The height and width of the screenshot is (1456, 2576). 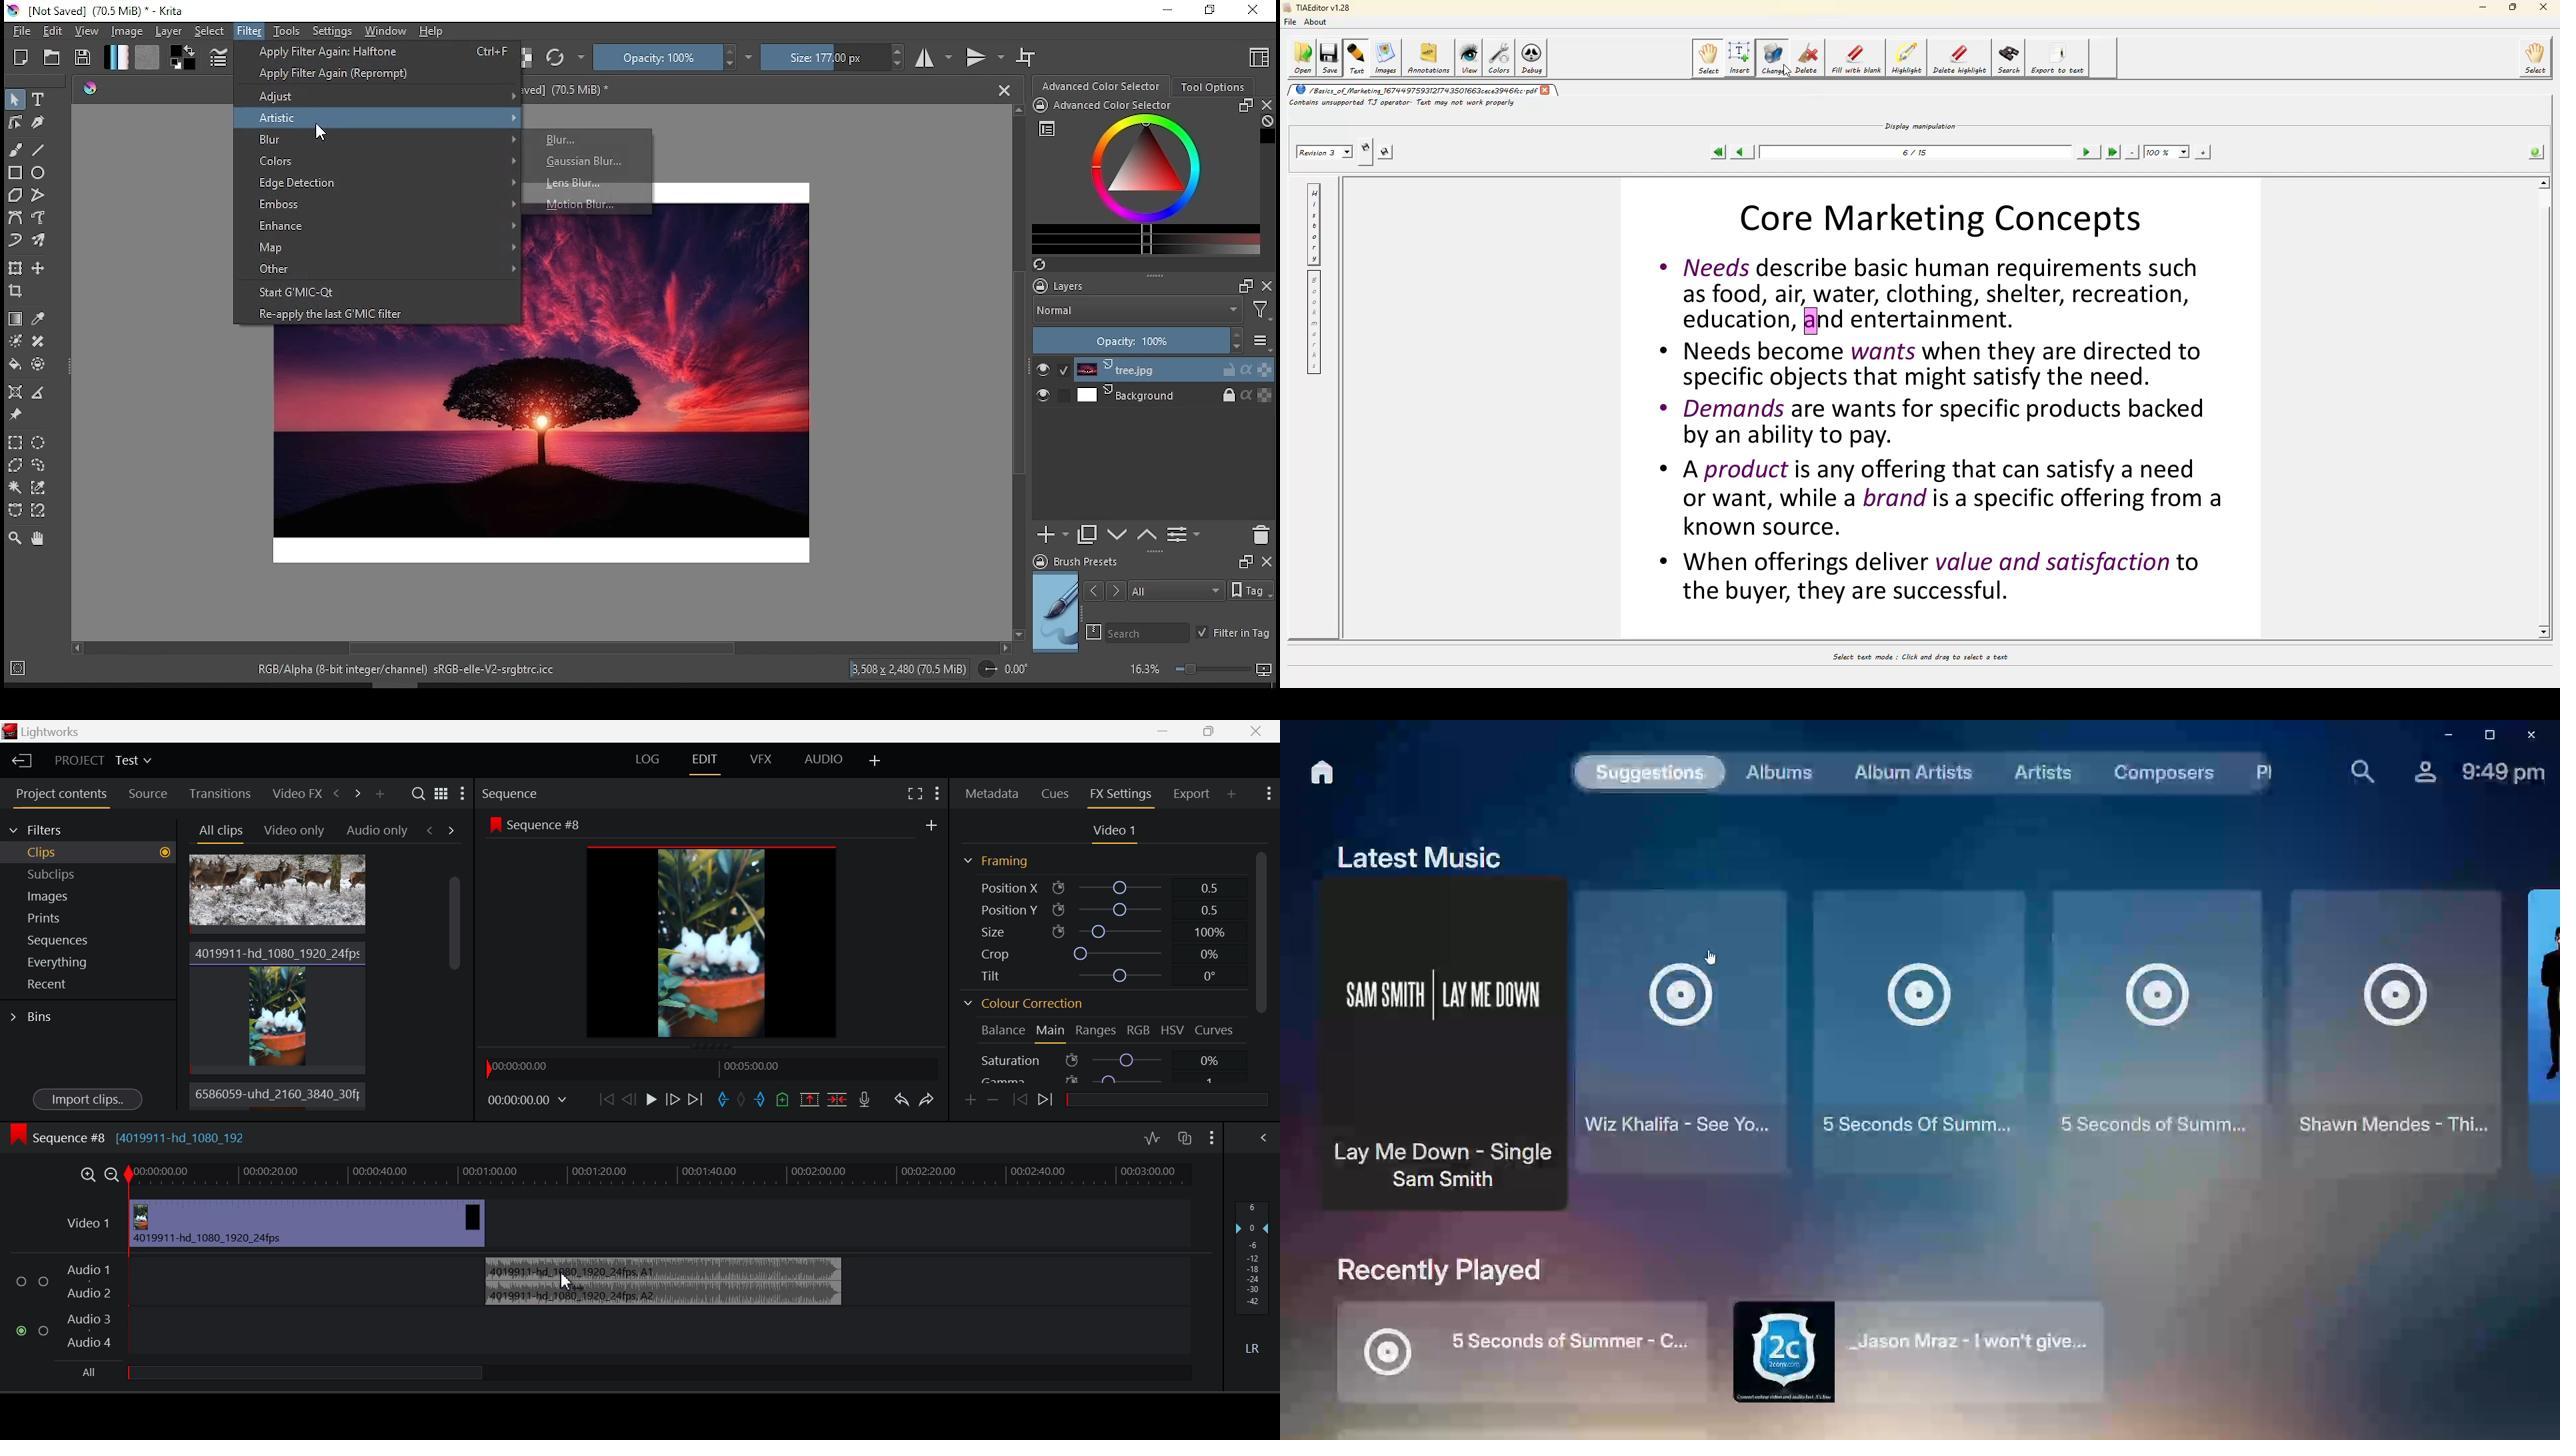 What do you see at coordinates (1188, 535) in the screenshot?
I see `view/change layer properties` at bounding box center [1188, 535].